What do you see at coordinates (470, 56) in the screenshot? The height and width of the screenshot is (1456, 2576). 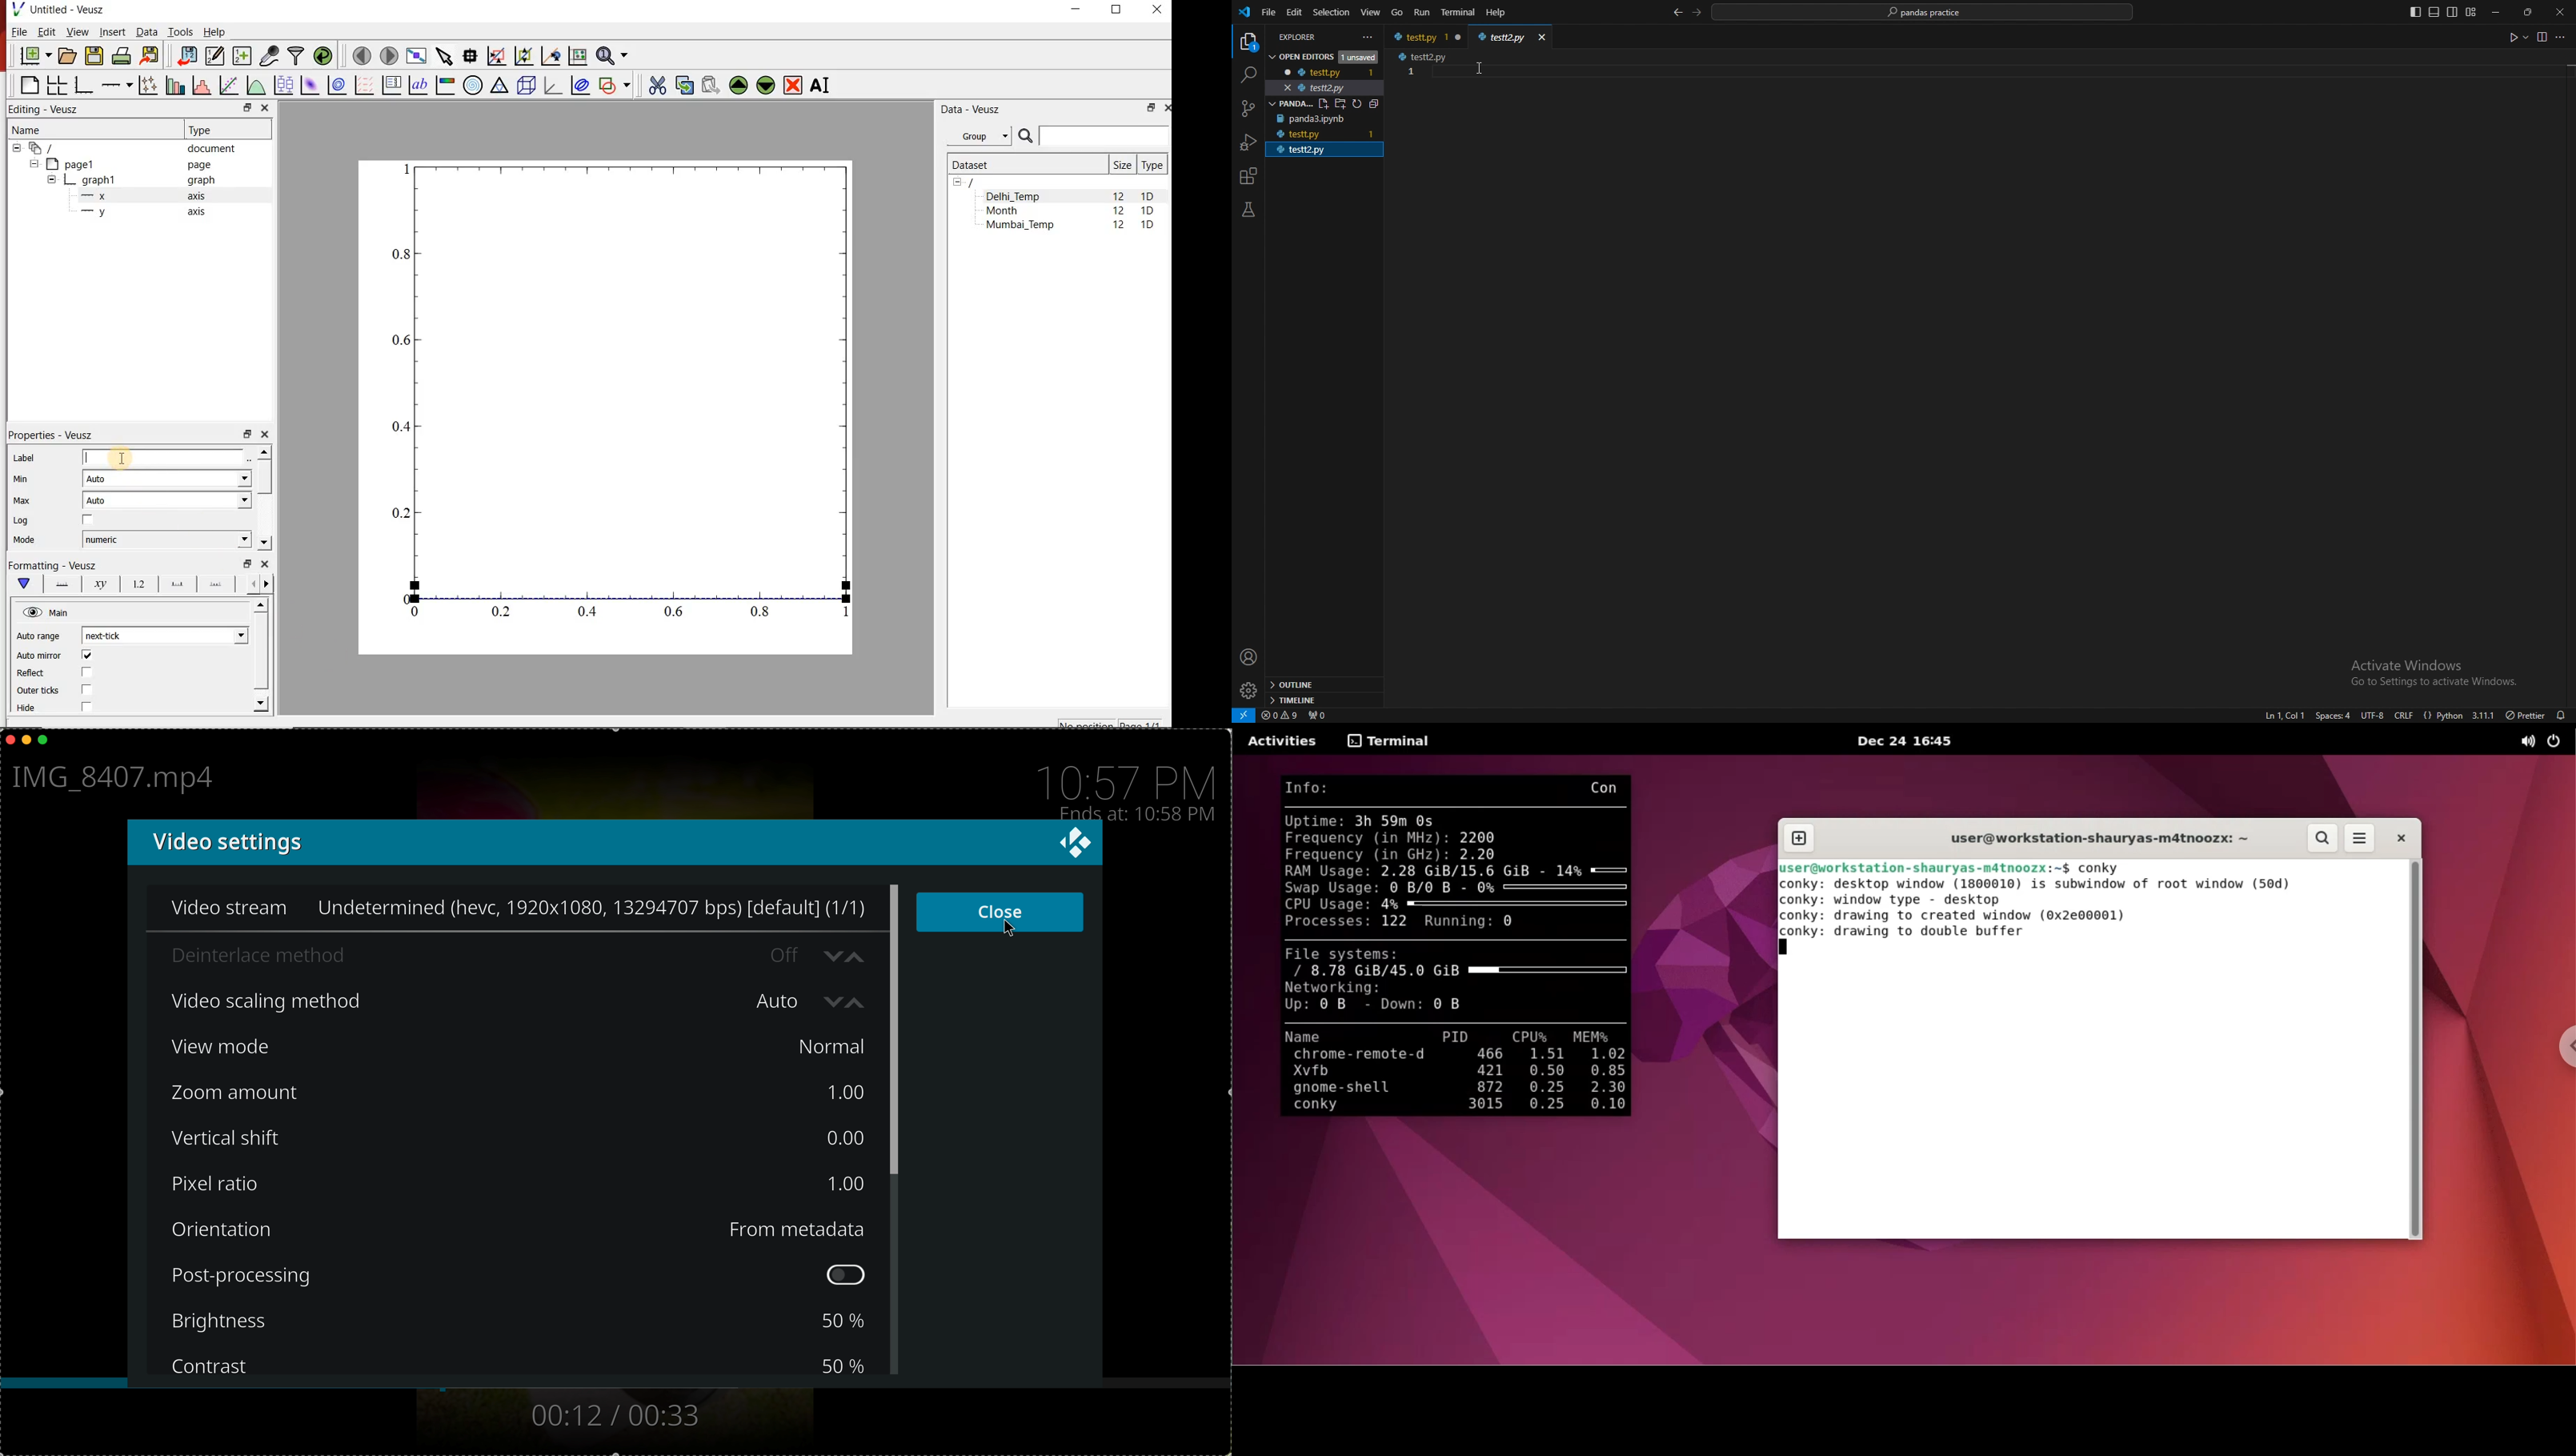 I see `read data points on the graph` at bounding box center [470, 56].